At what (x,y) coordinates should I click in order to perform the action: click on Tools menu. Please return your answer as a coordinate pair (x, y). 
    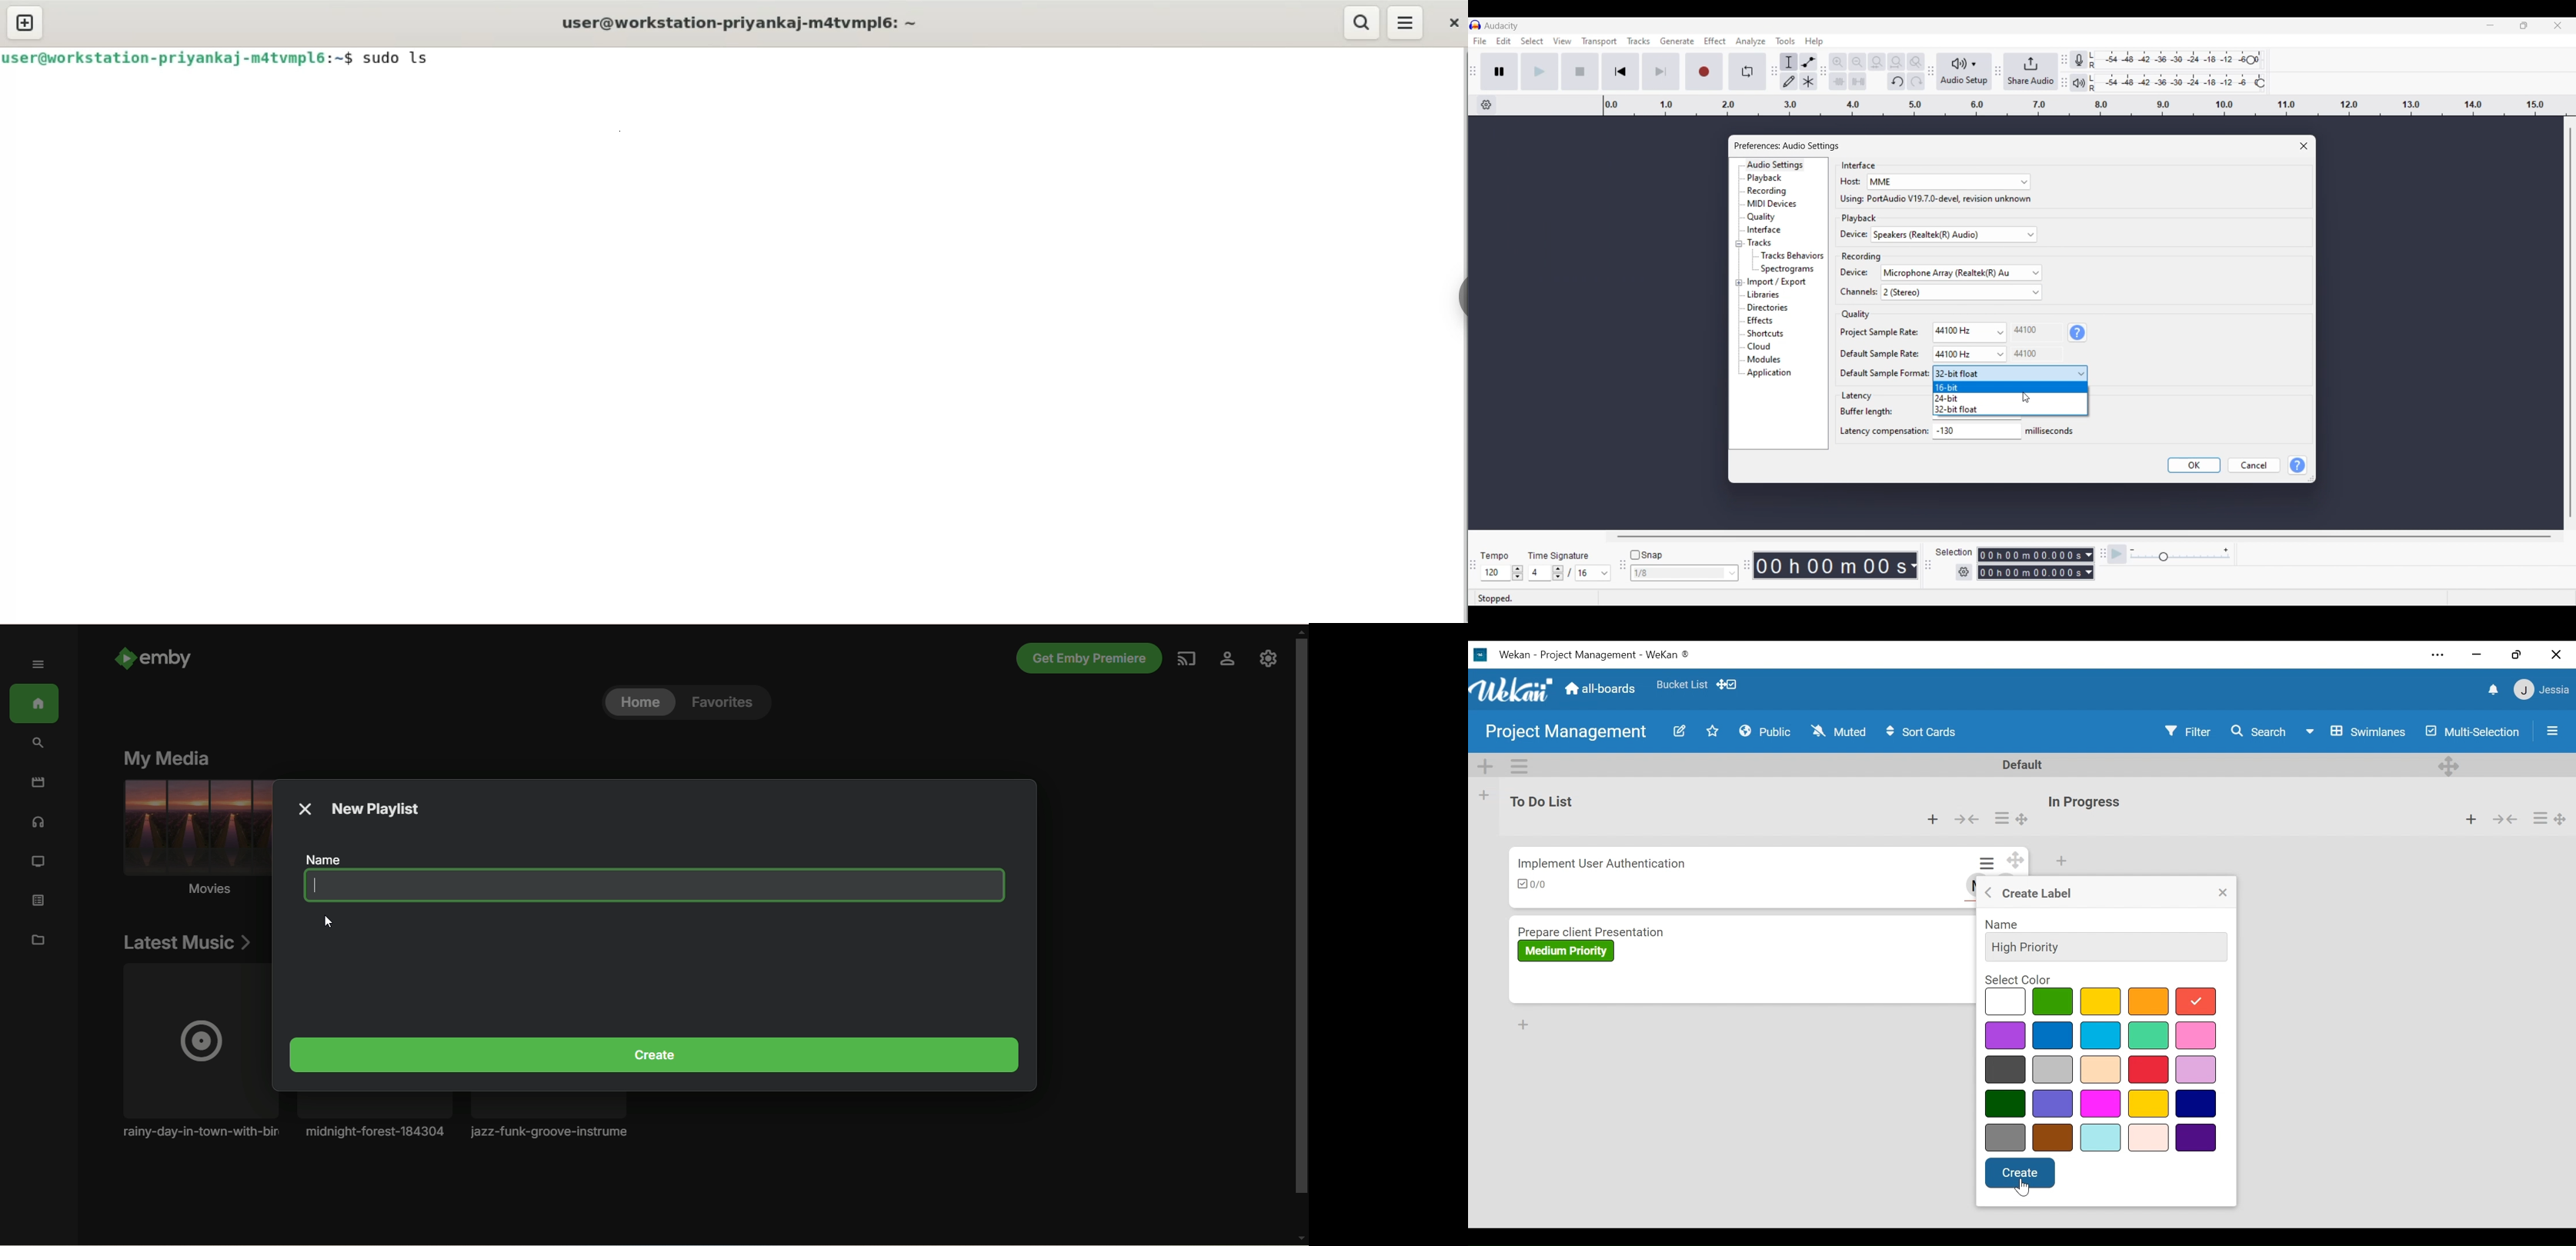
    Looking at the image, I should click on (1785, 41).